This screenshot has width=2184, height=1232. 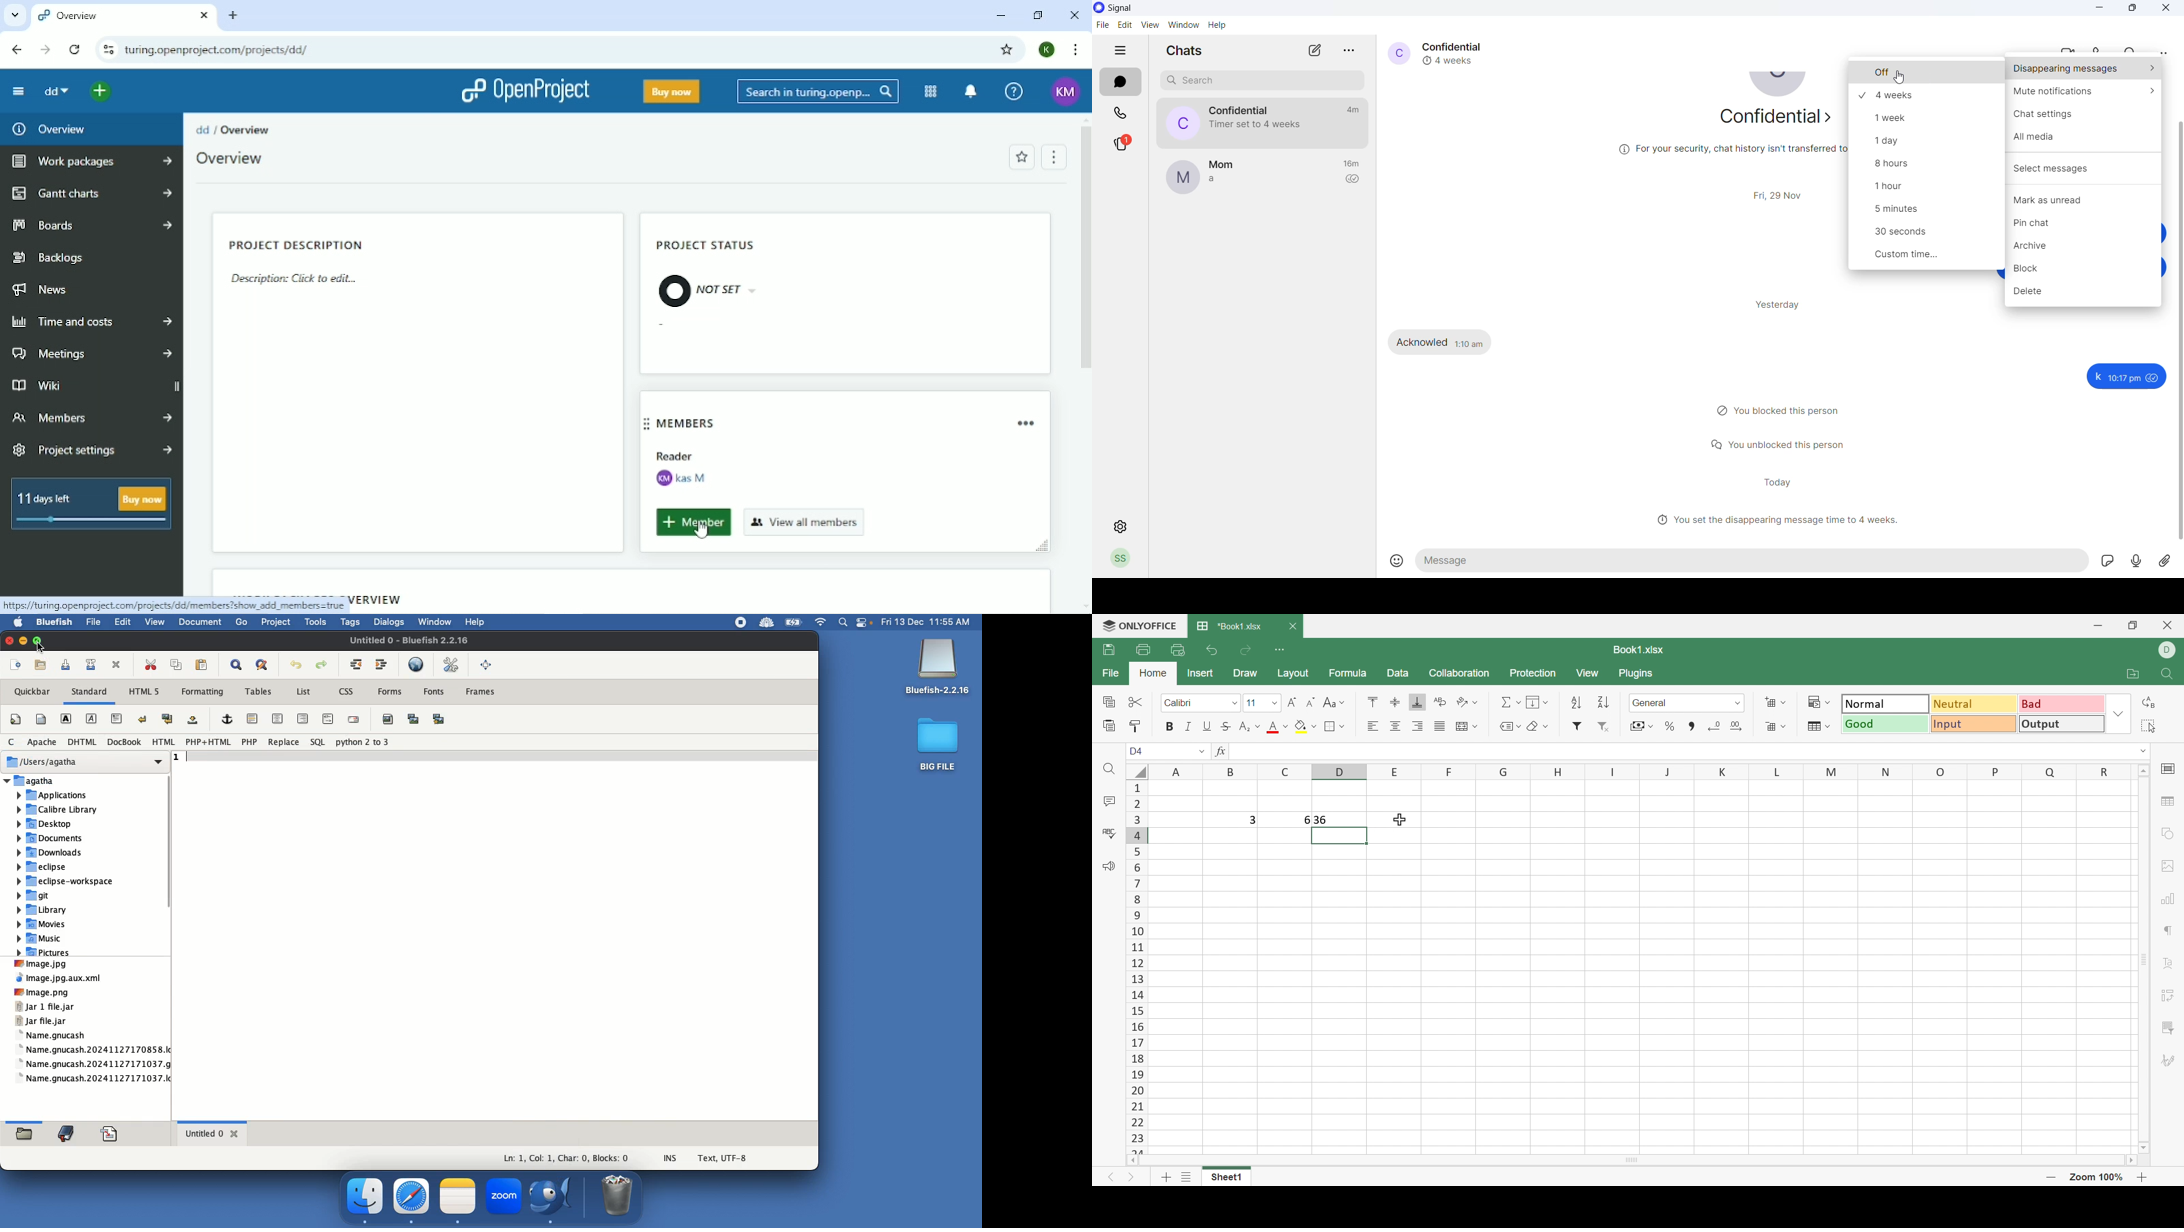 What do you see at coordinates (2169, 564) in the screenshot?
I see `` at bounding box center [2169, 564].